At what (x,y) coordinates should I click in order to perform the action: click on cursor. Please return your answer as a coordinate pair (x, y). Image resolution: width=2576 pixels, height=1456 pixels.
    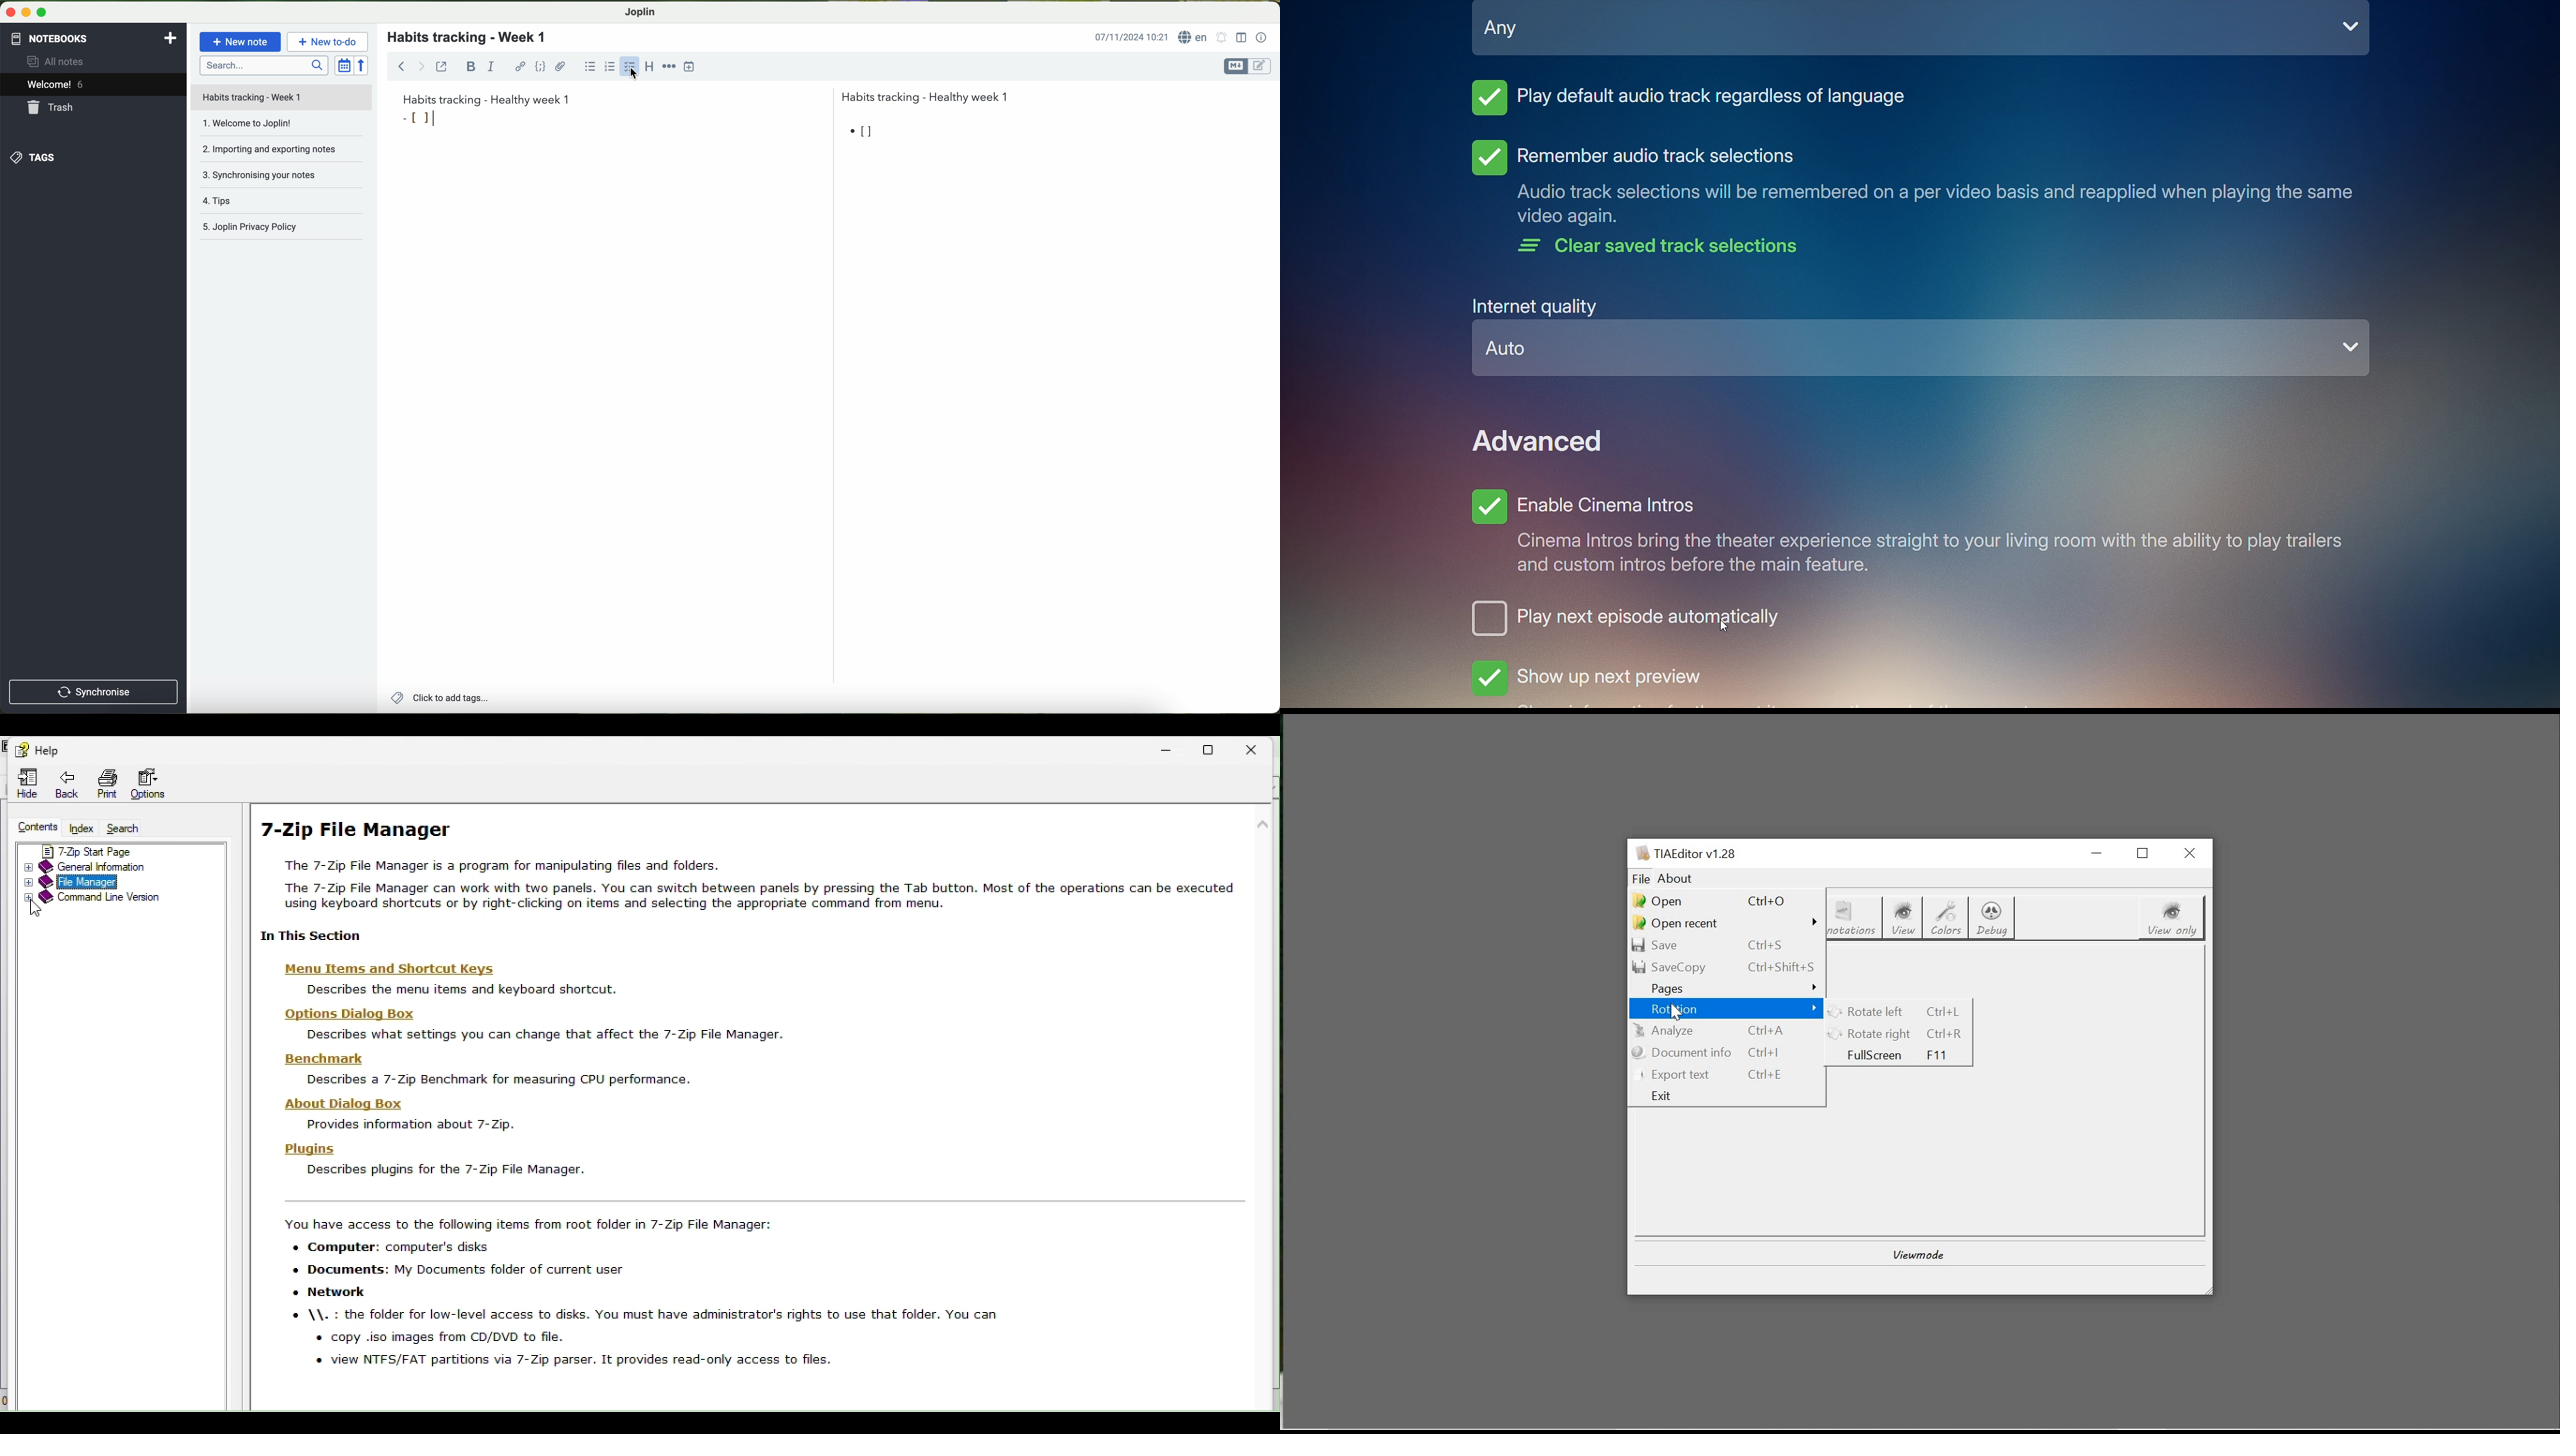
    Looking at the image, I should click on (37, 908).